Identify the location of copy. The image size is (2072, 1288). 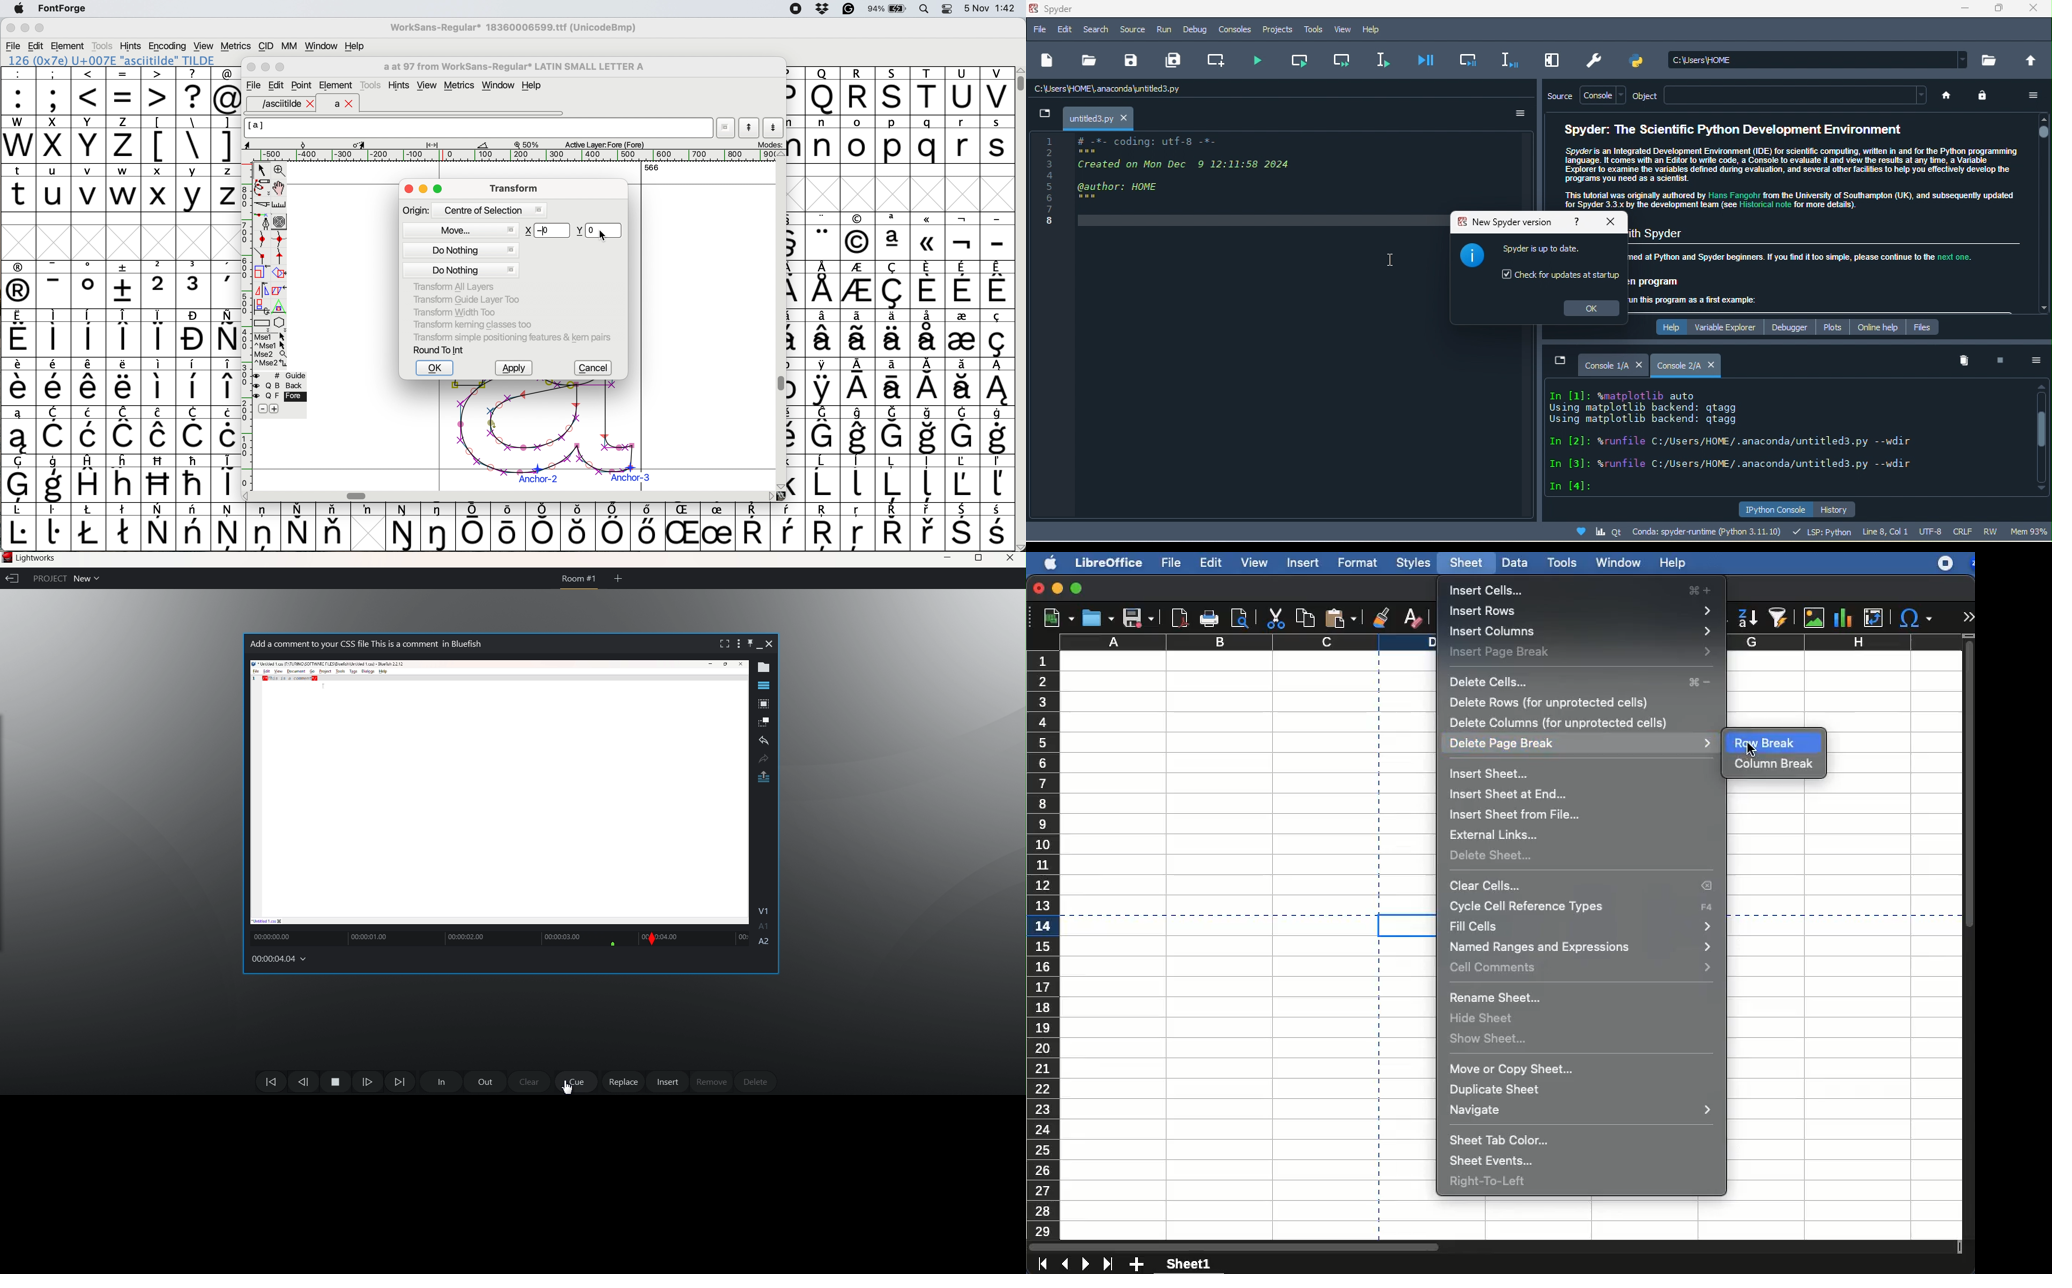
(1306, 617).